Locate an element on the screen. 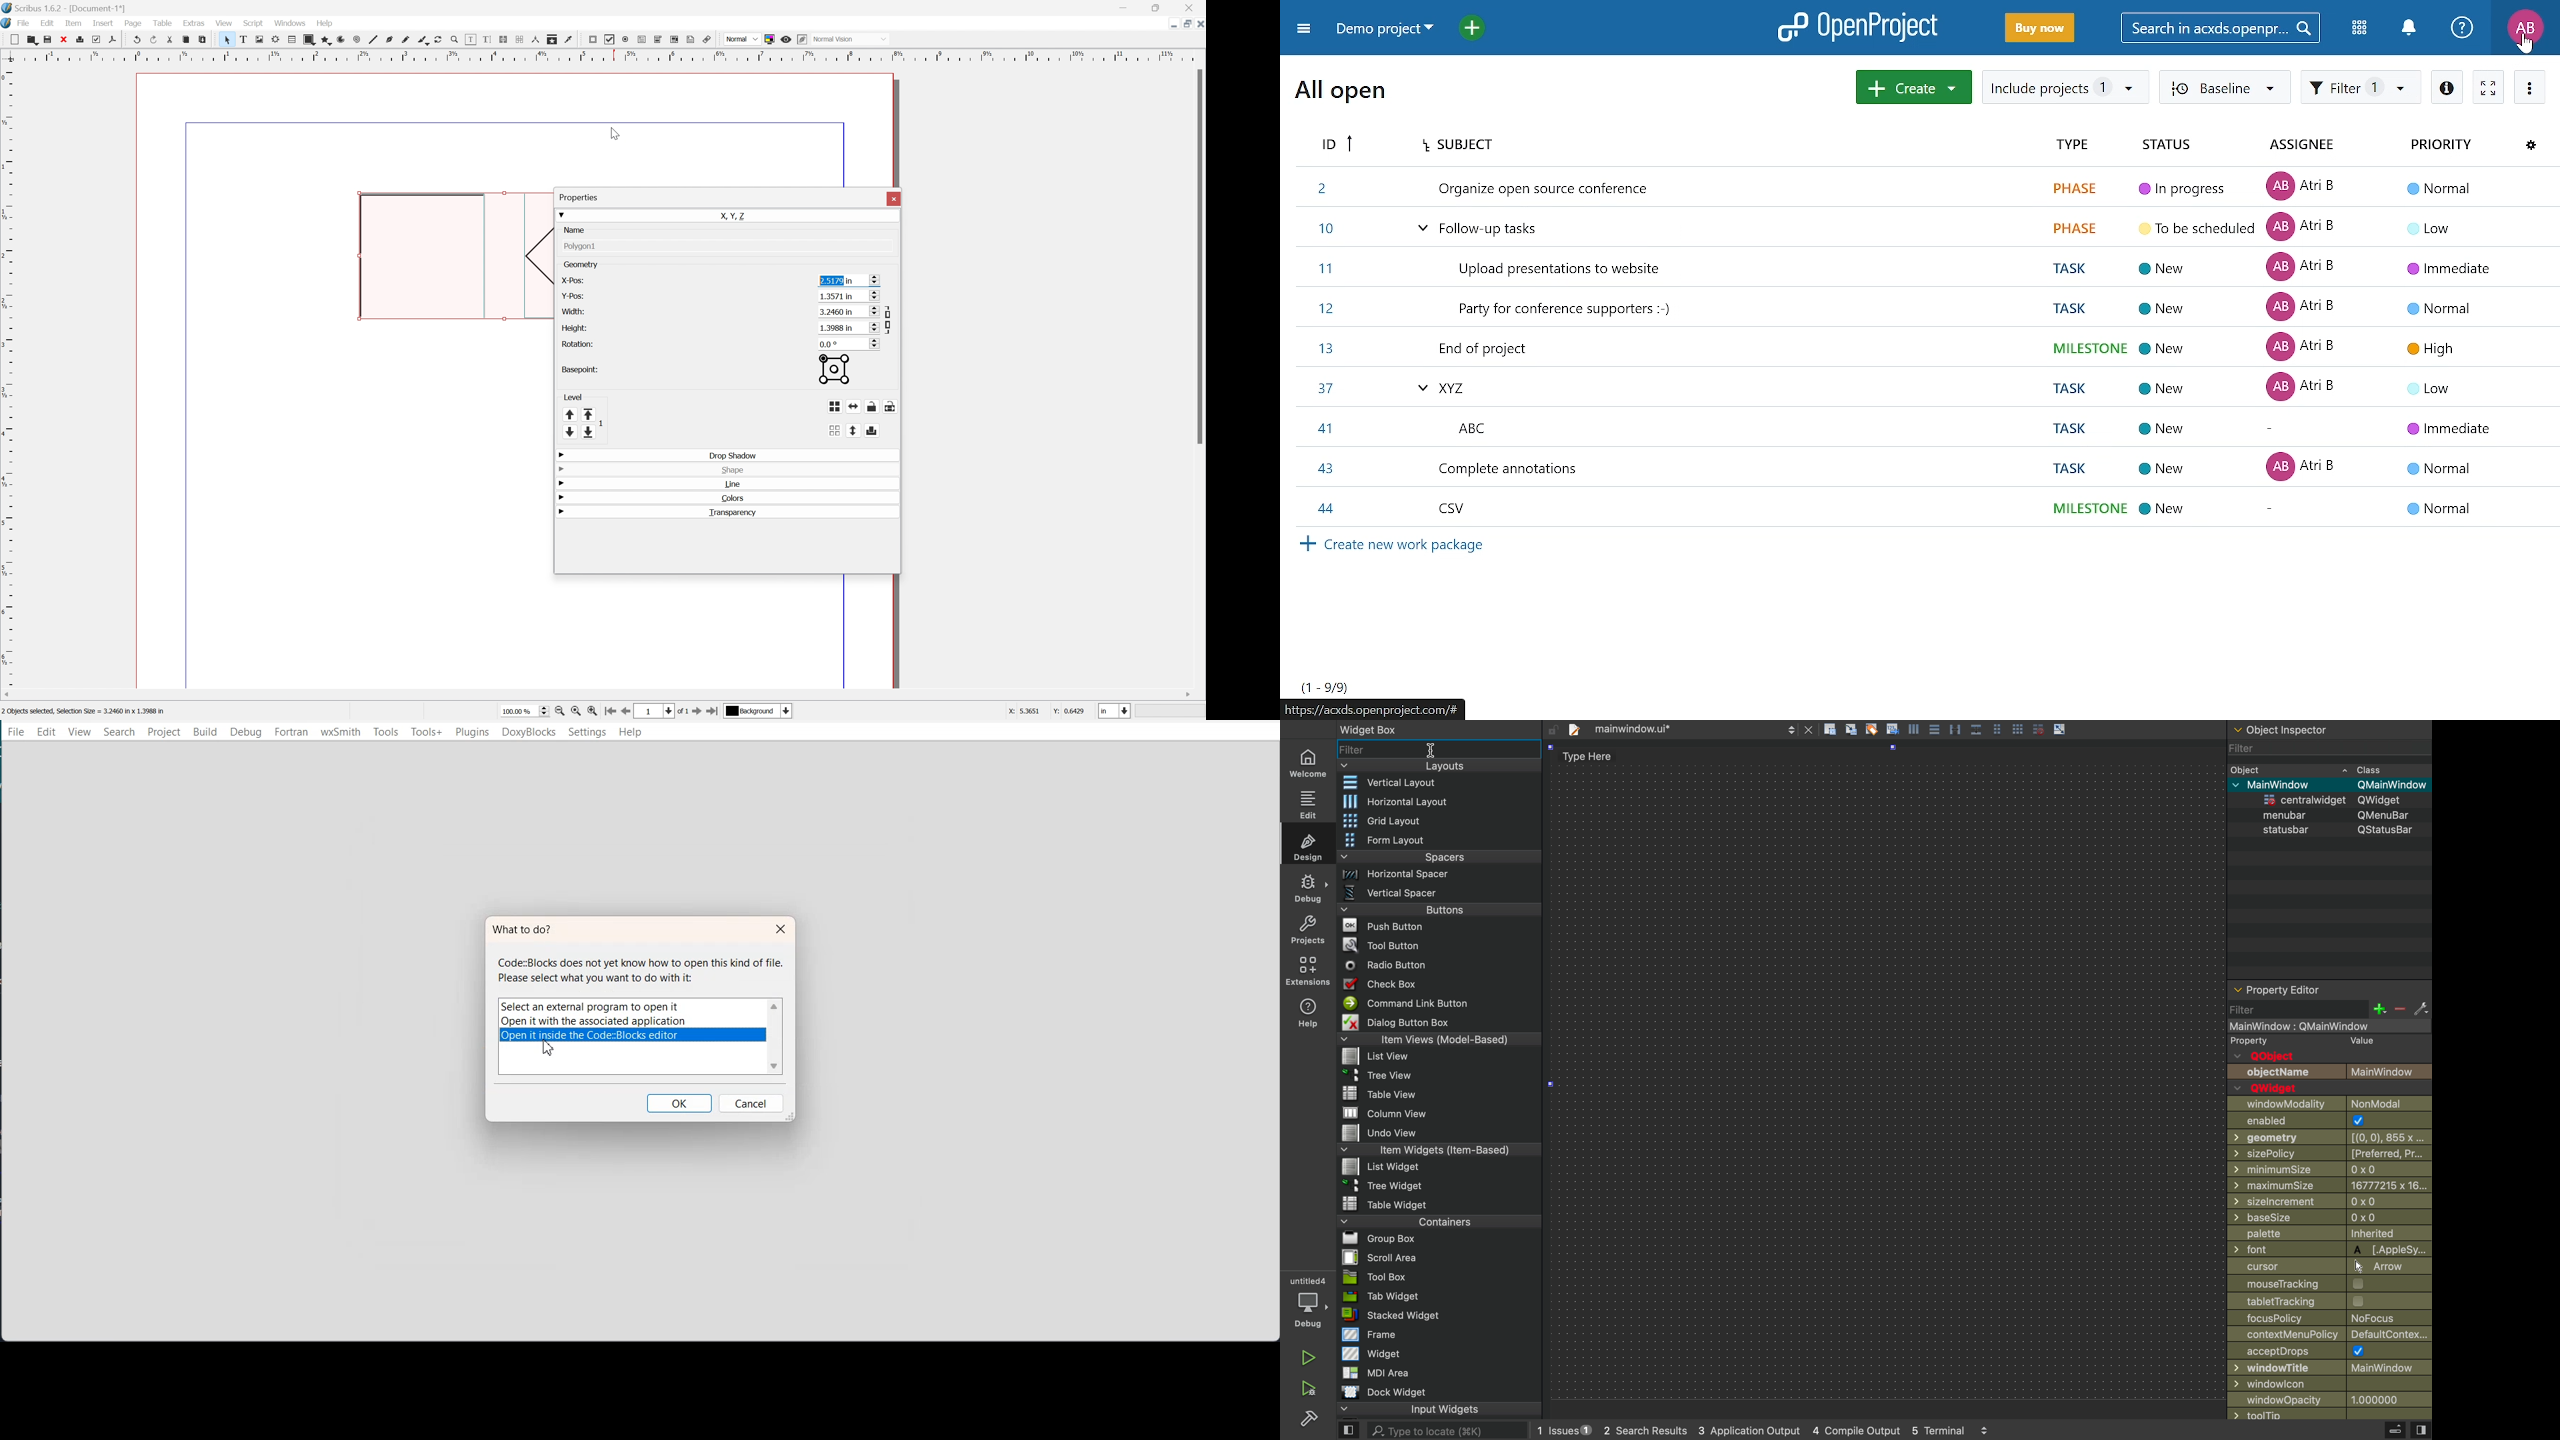 This screenshot has width=2576, height=1456. PDF list box is located at coordinates (672, 39).